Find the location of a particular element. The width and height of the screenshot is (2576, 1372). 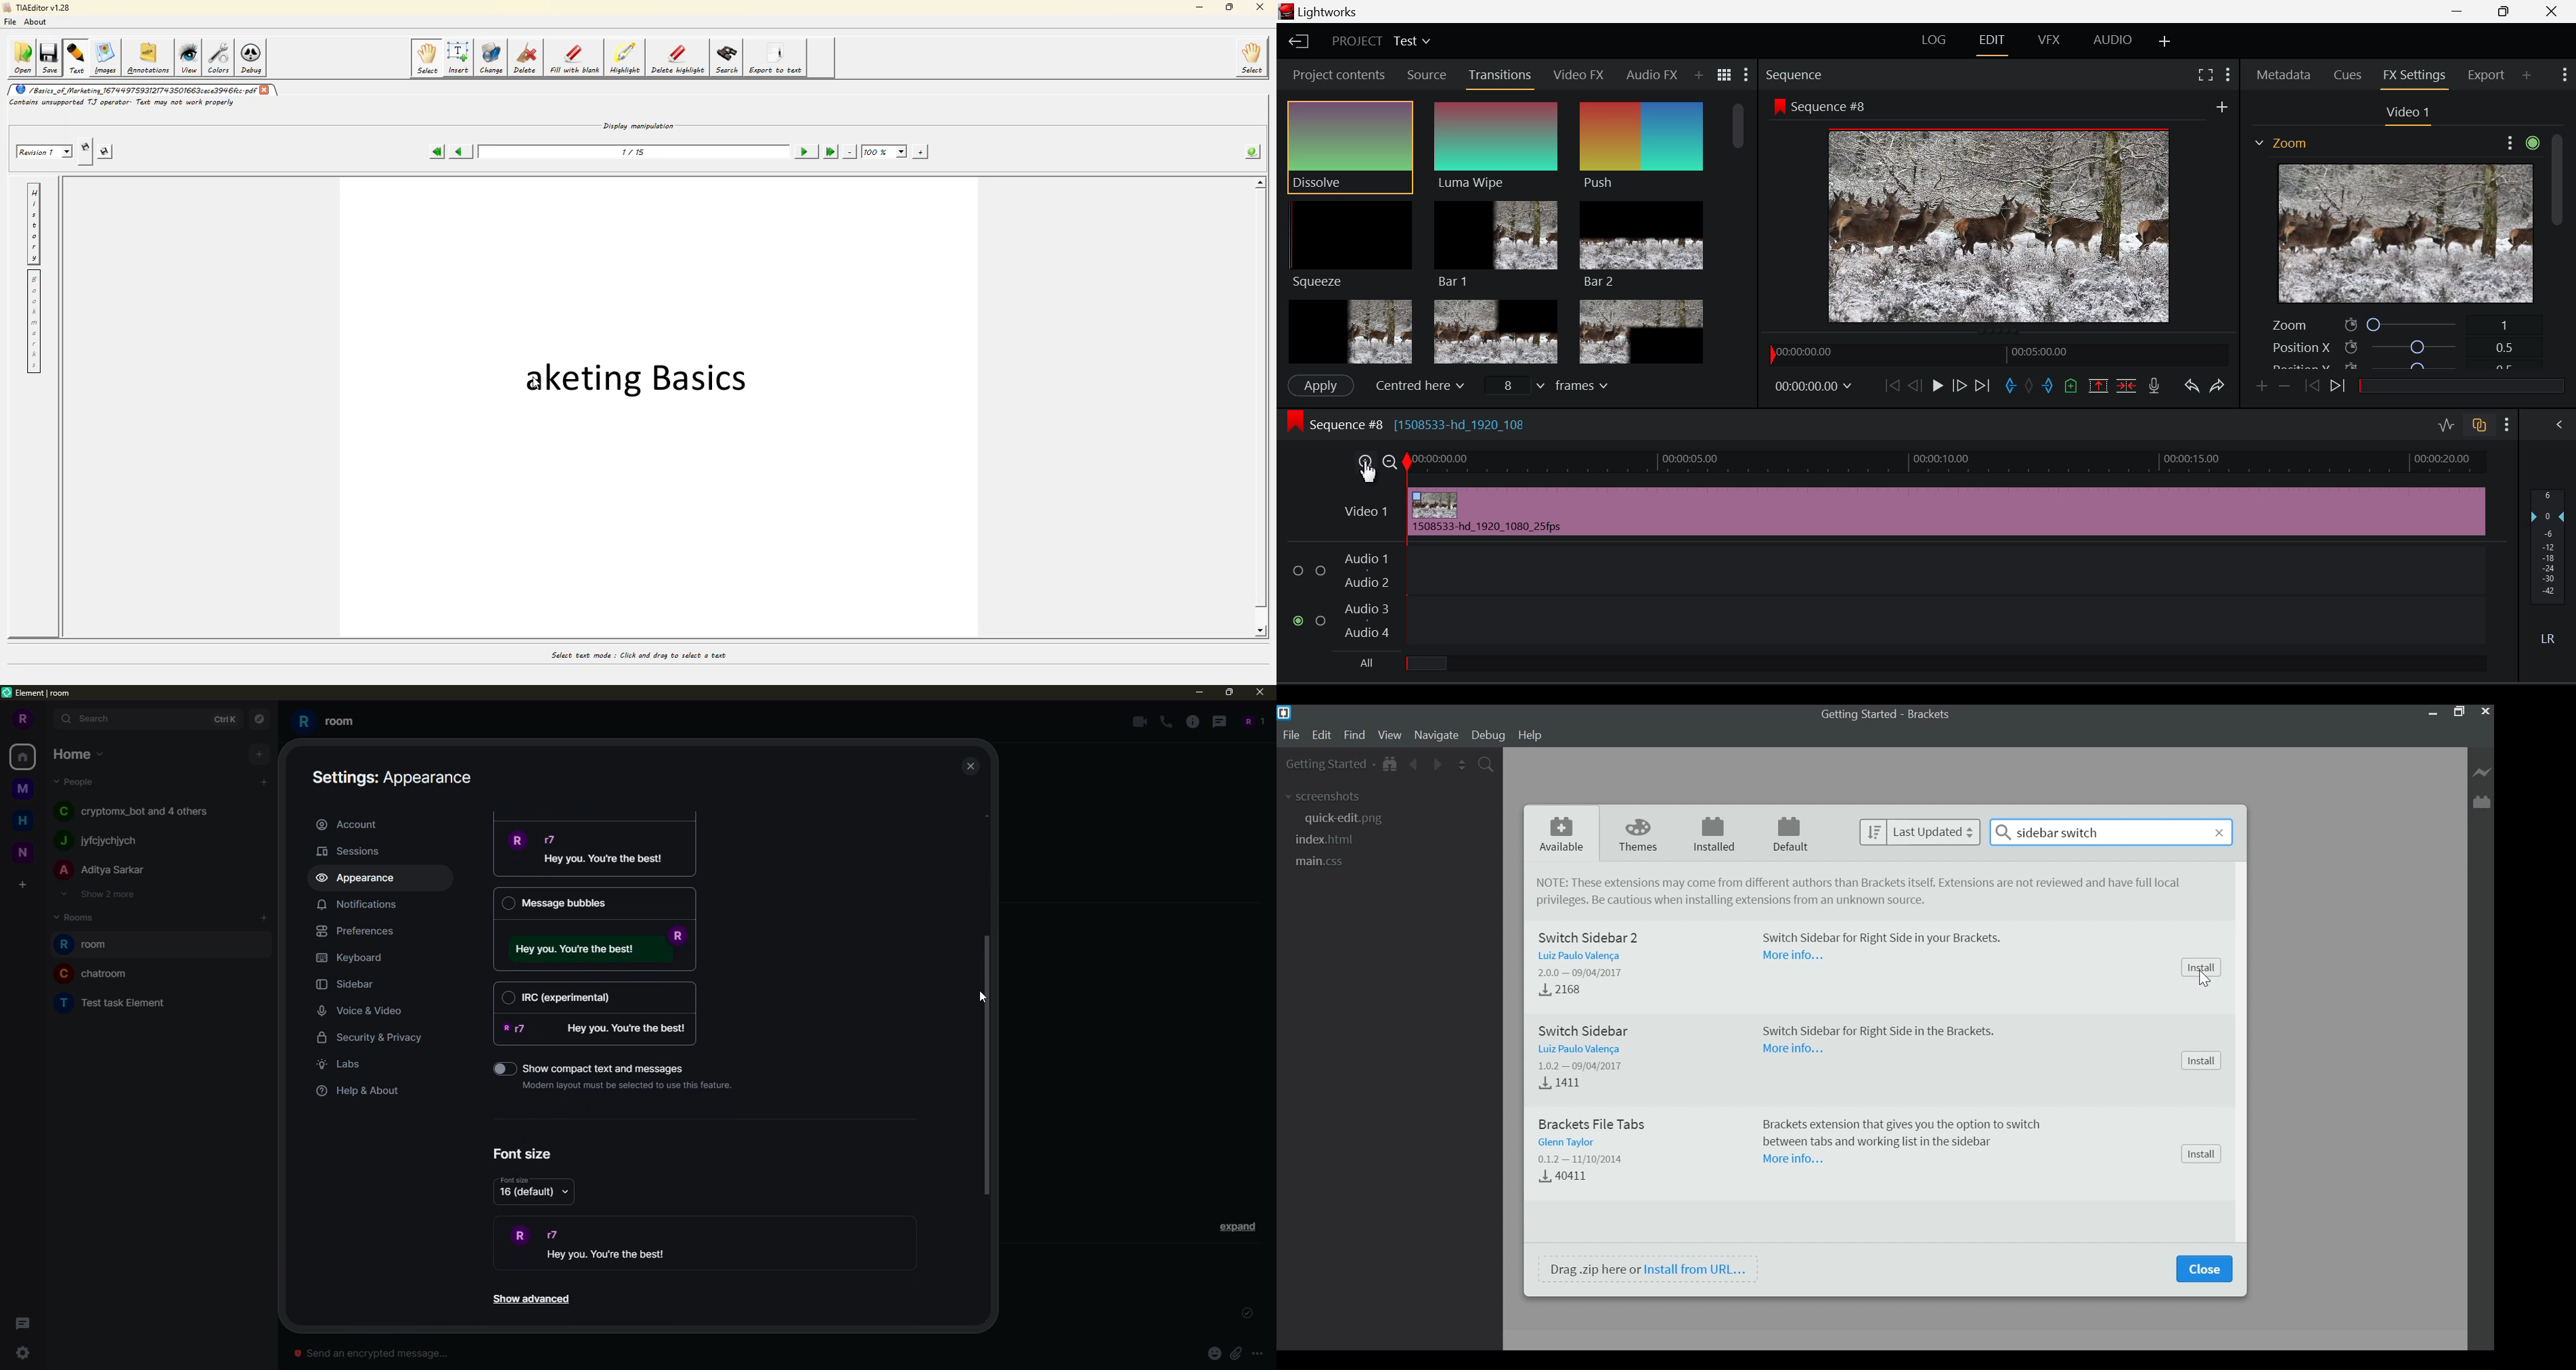

Message bubbles is located at coordinates (594, 900).